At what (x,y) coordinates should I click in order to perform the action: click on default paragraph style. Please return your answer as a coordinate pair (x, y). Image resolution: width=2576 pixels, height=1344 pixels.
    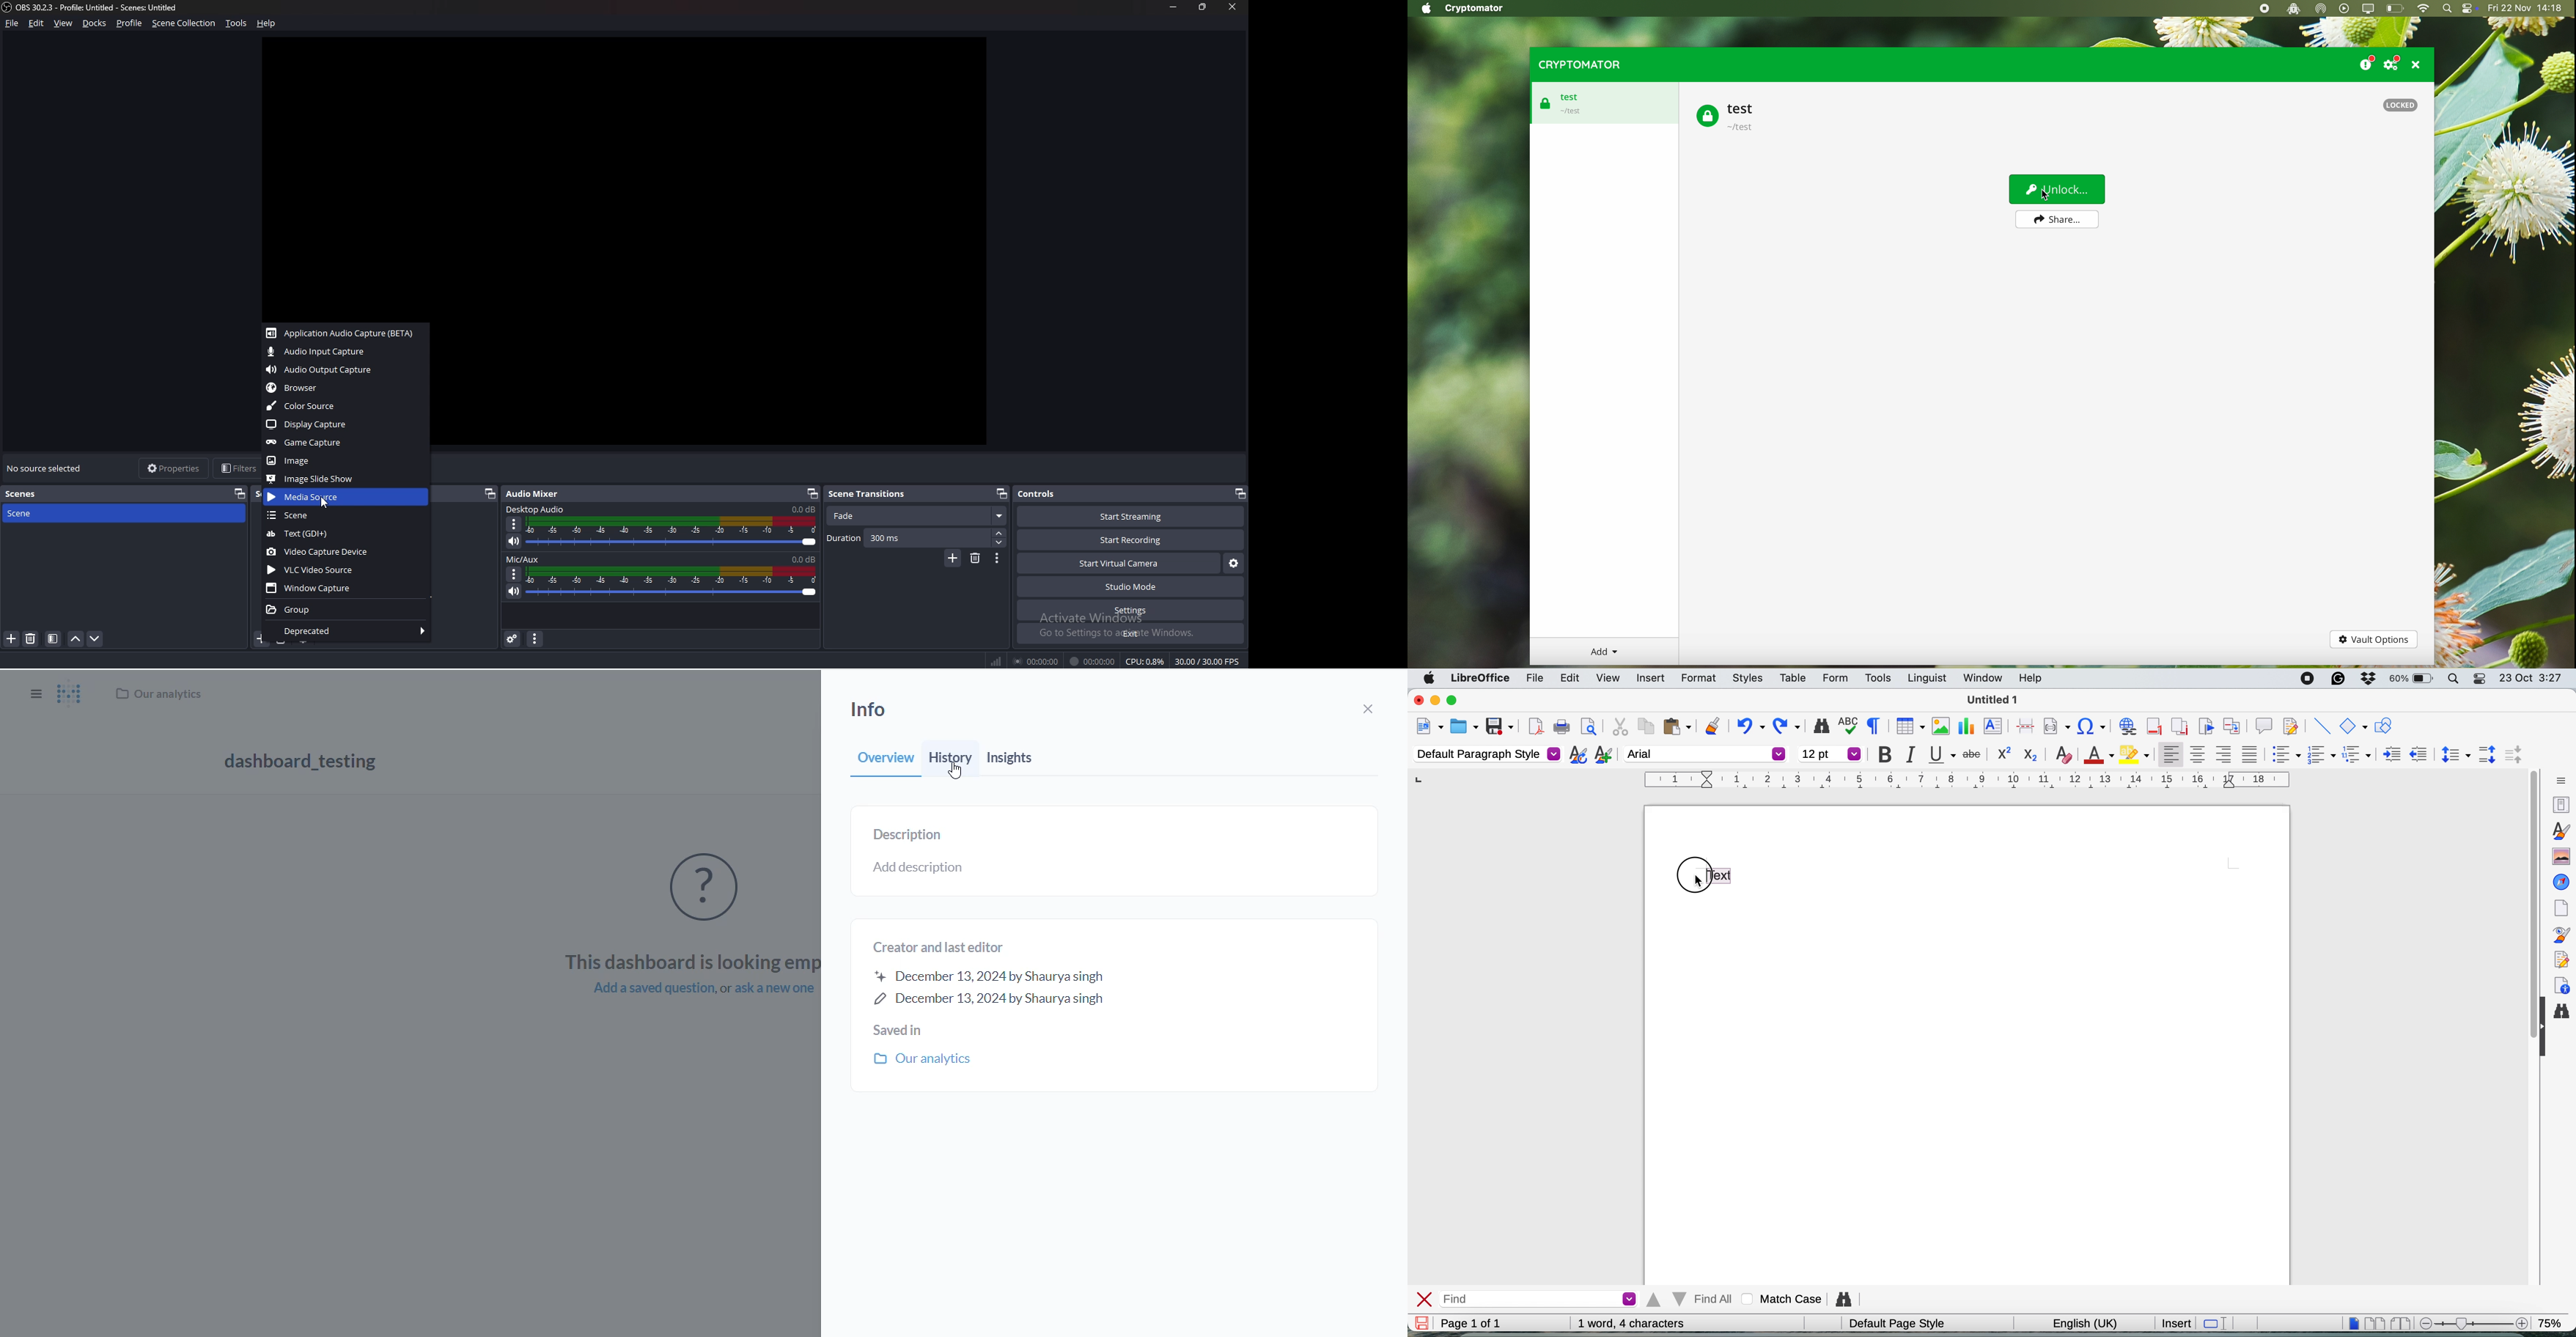
    Looking at the image, I should click on (1485, 755).